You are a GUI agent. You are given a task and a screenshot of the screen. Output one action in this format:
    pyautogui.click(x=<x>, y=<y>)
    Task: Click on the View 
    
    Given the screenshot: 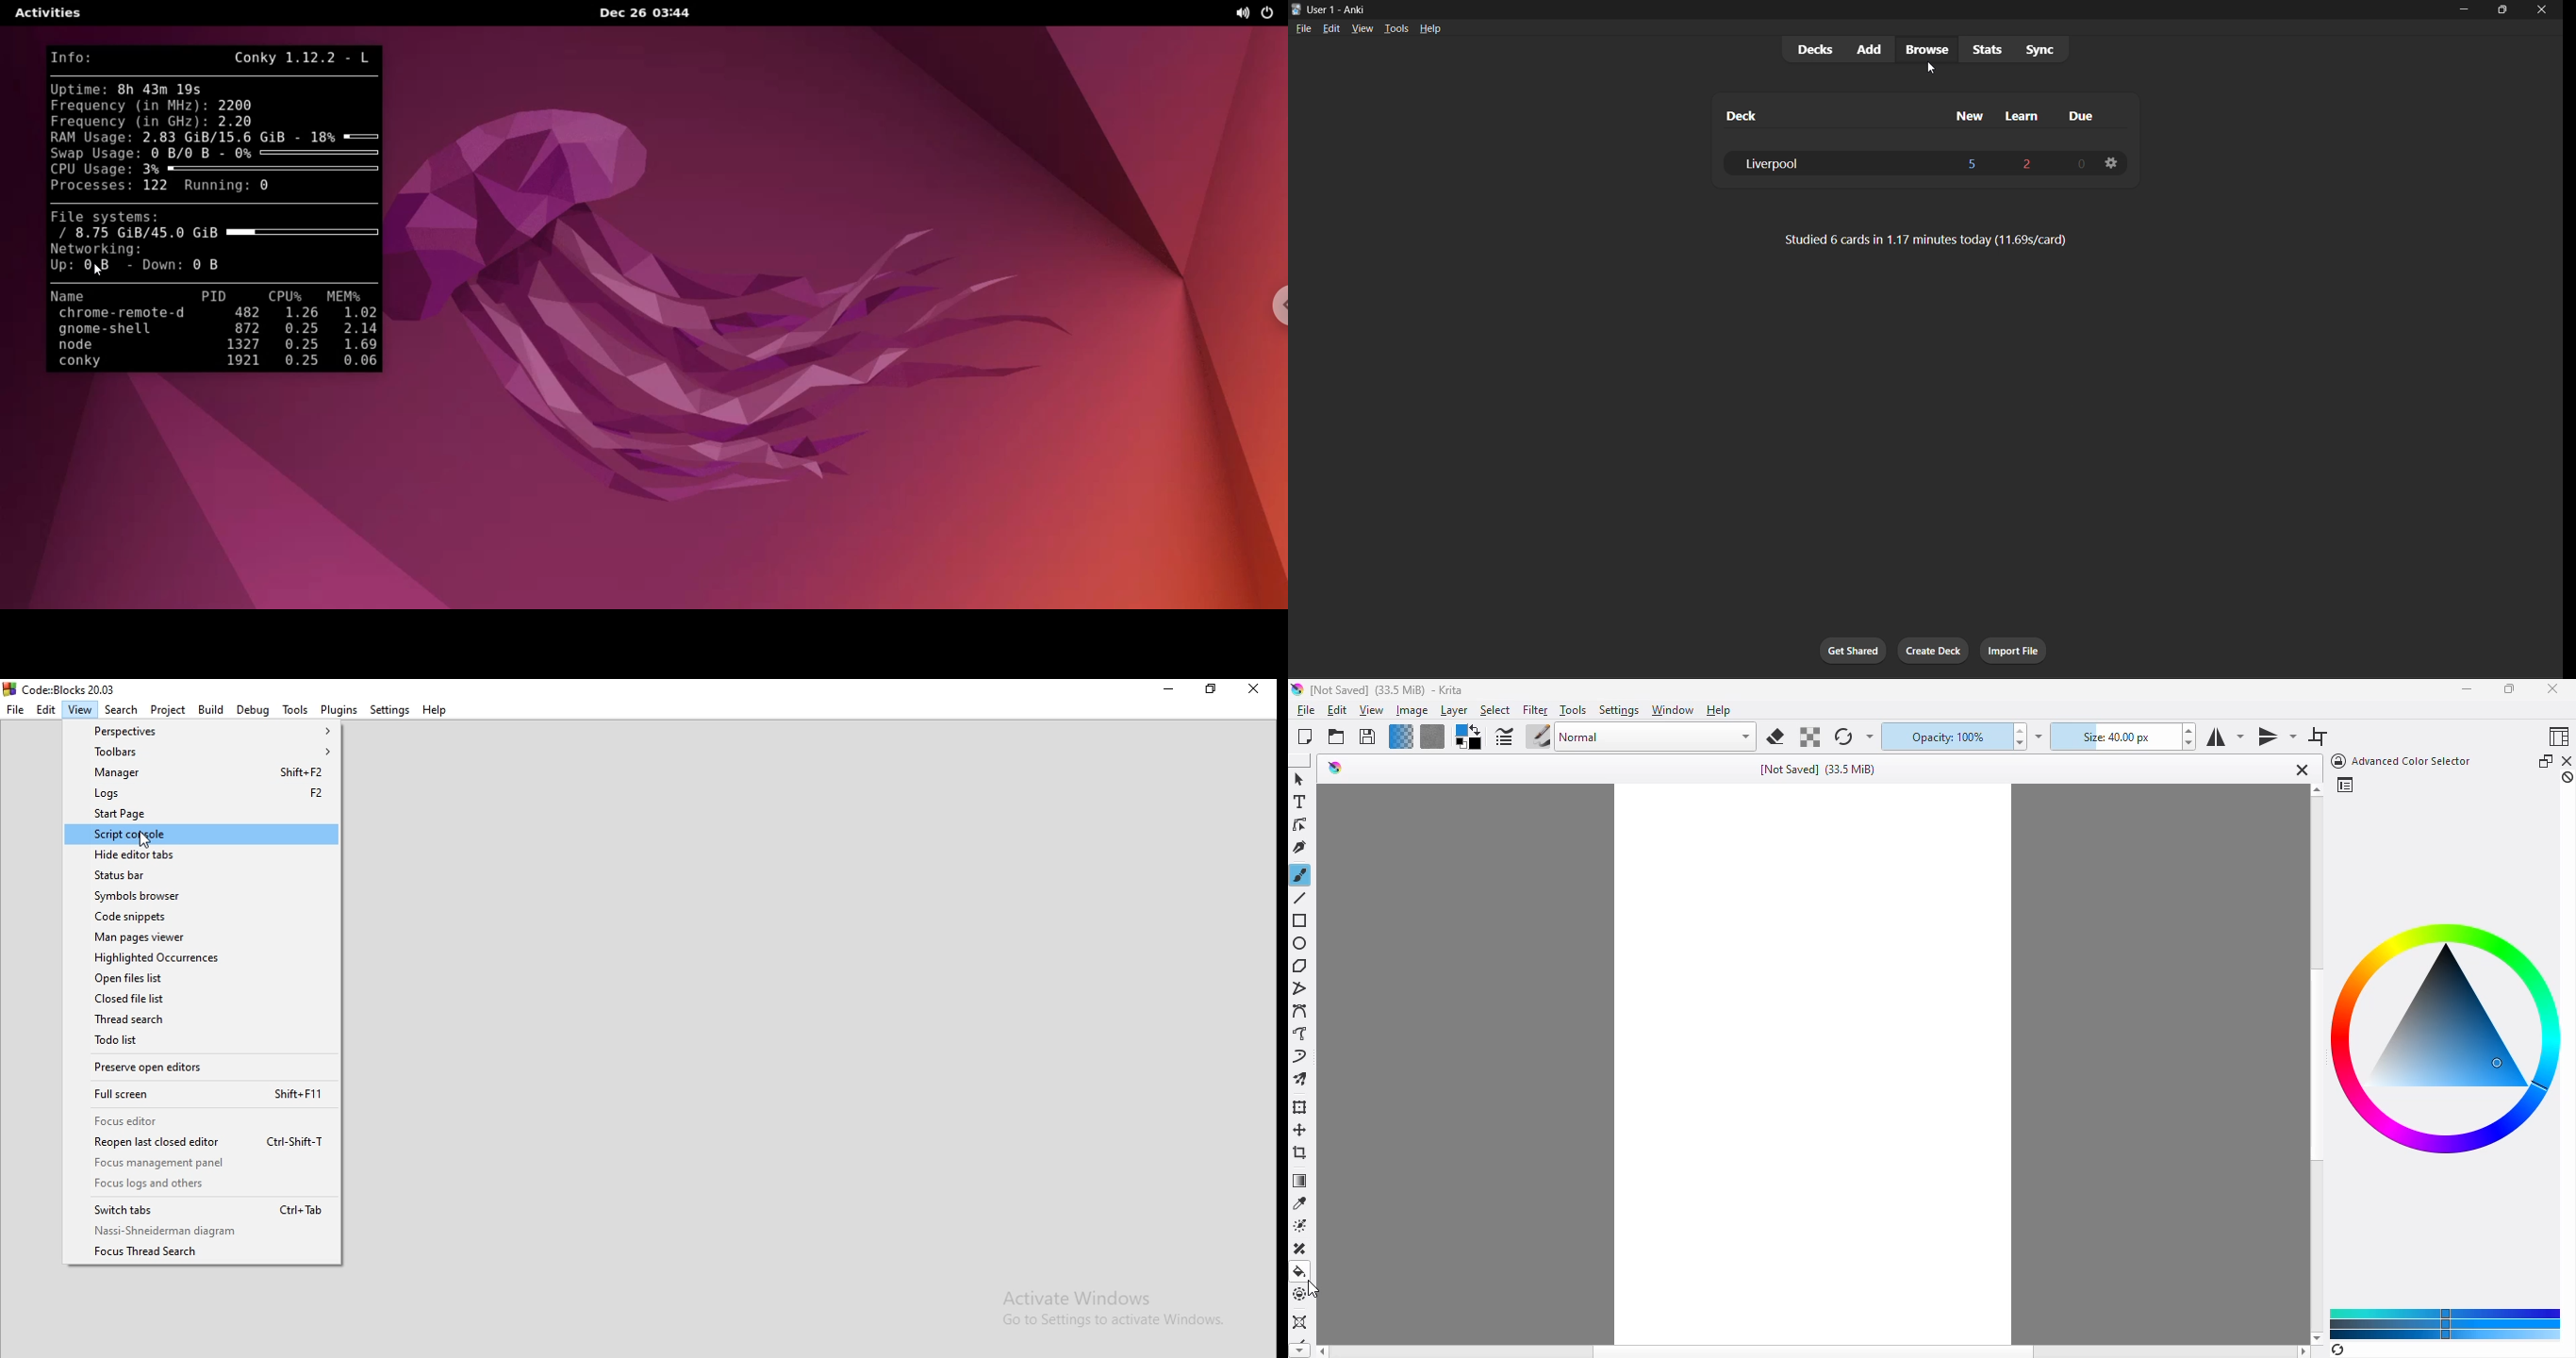 What is the action you would take?
    pyautogui.click(x=80, y=710)
    